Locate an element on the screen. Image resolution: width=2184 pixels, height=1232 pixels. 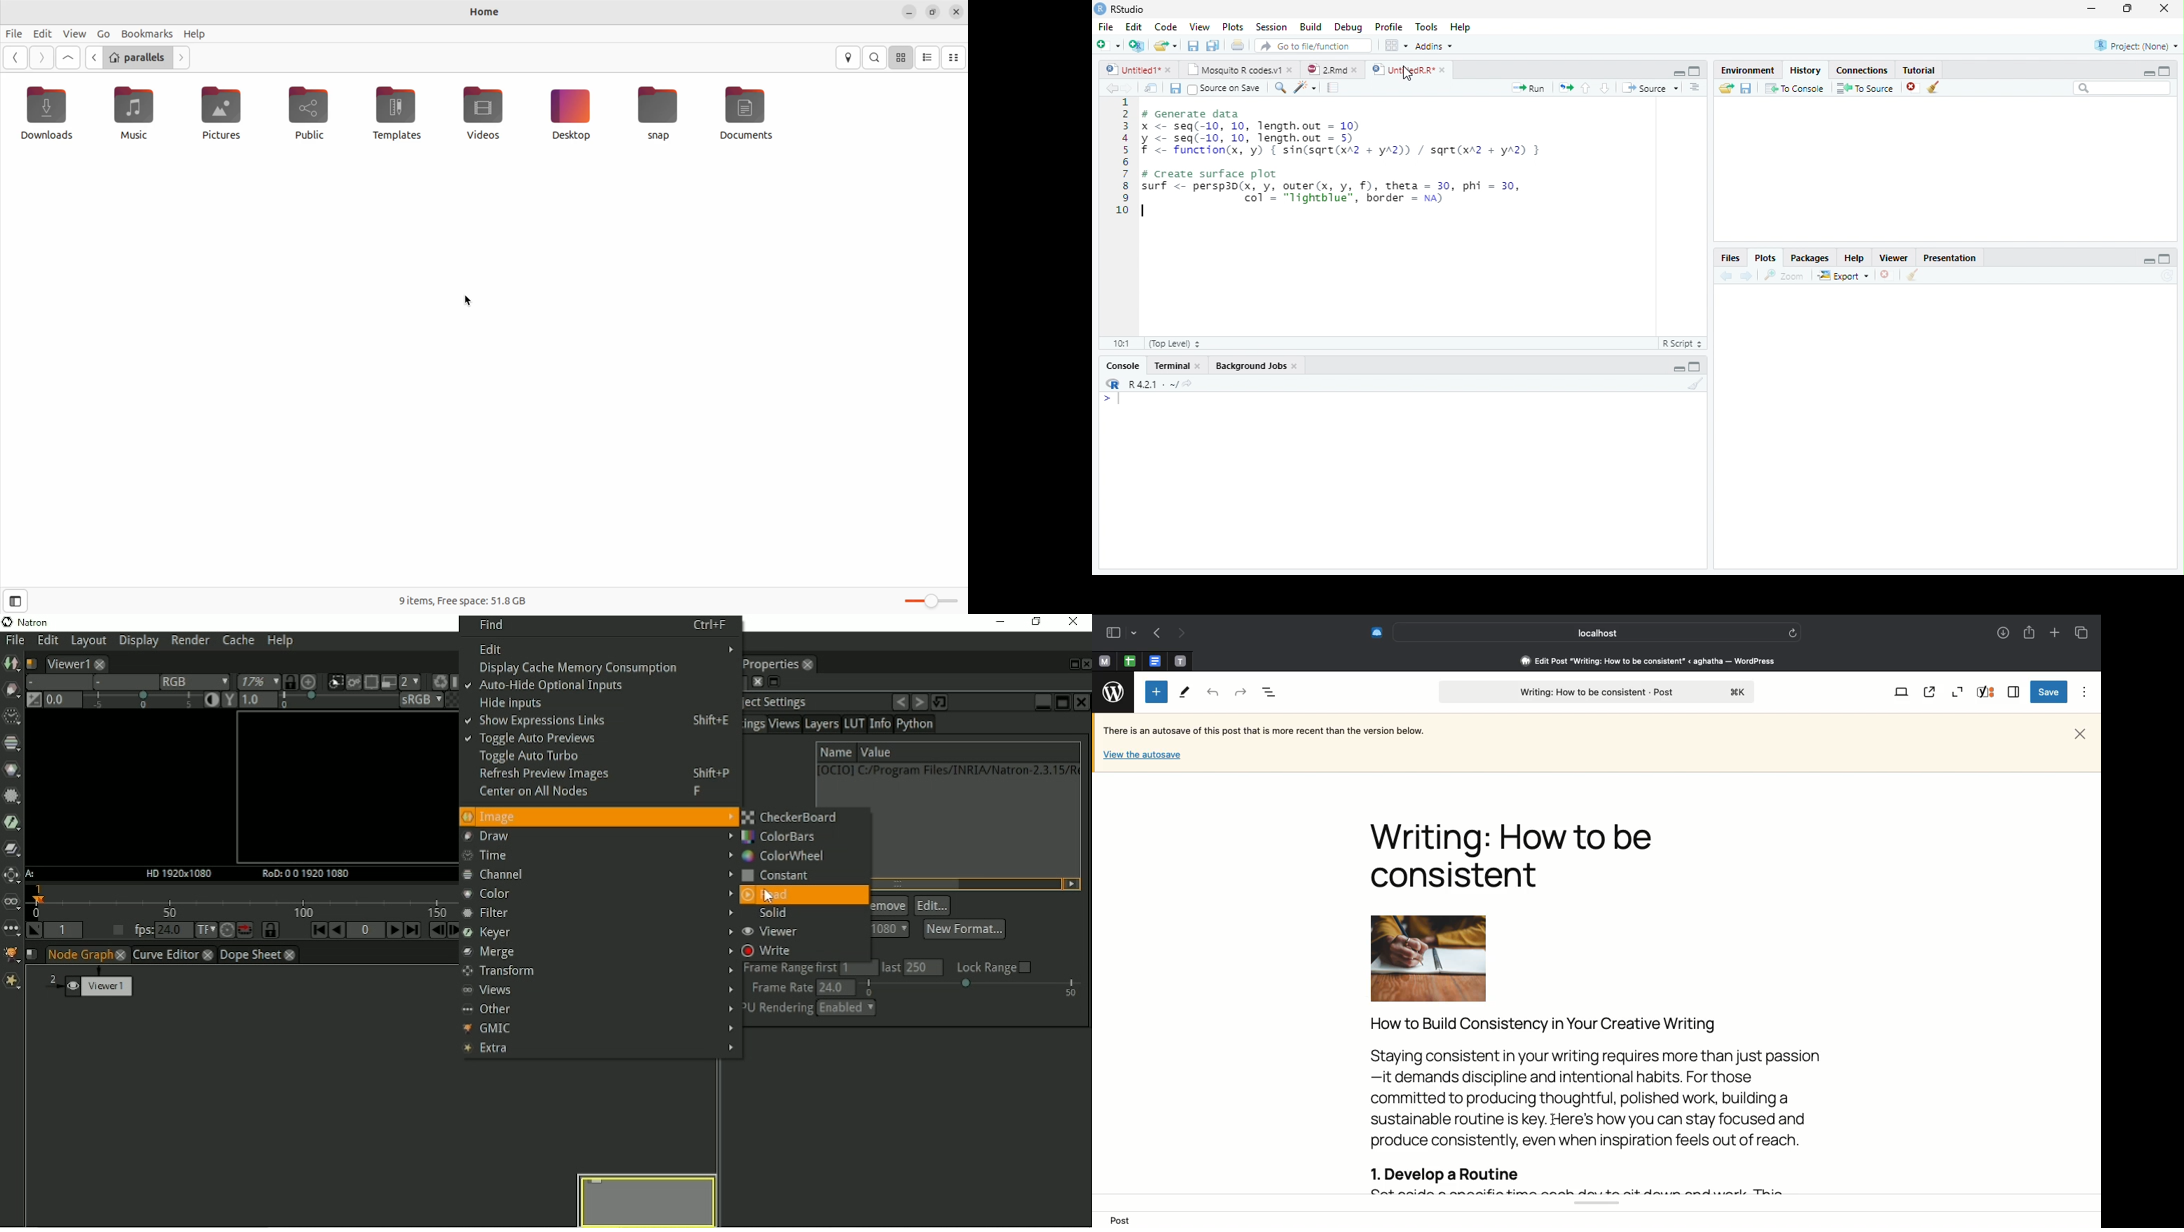
close is located at coordinates (1290, 70).